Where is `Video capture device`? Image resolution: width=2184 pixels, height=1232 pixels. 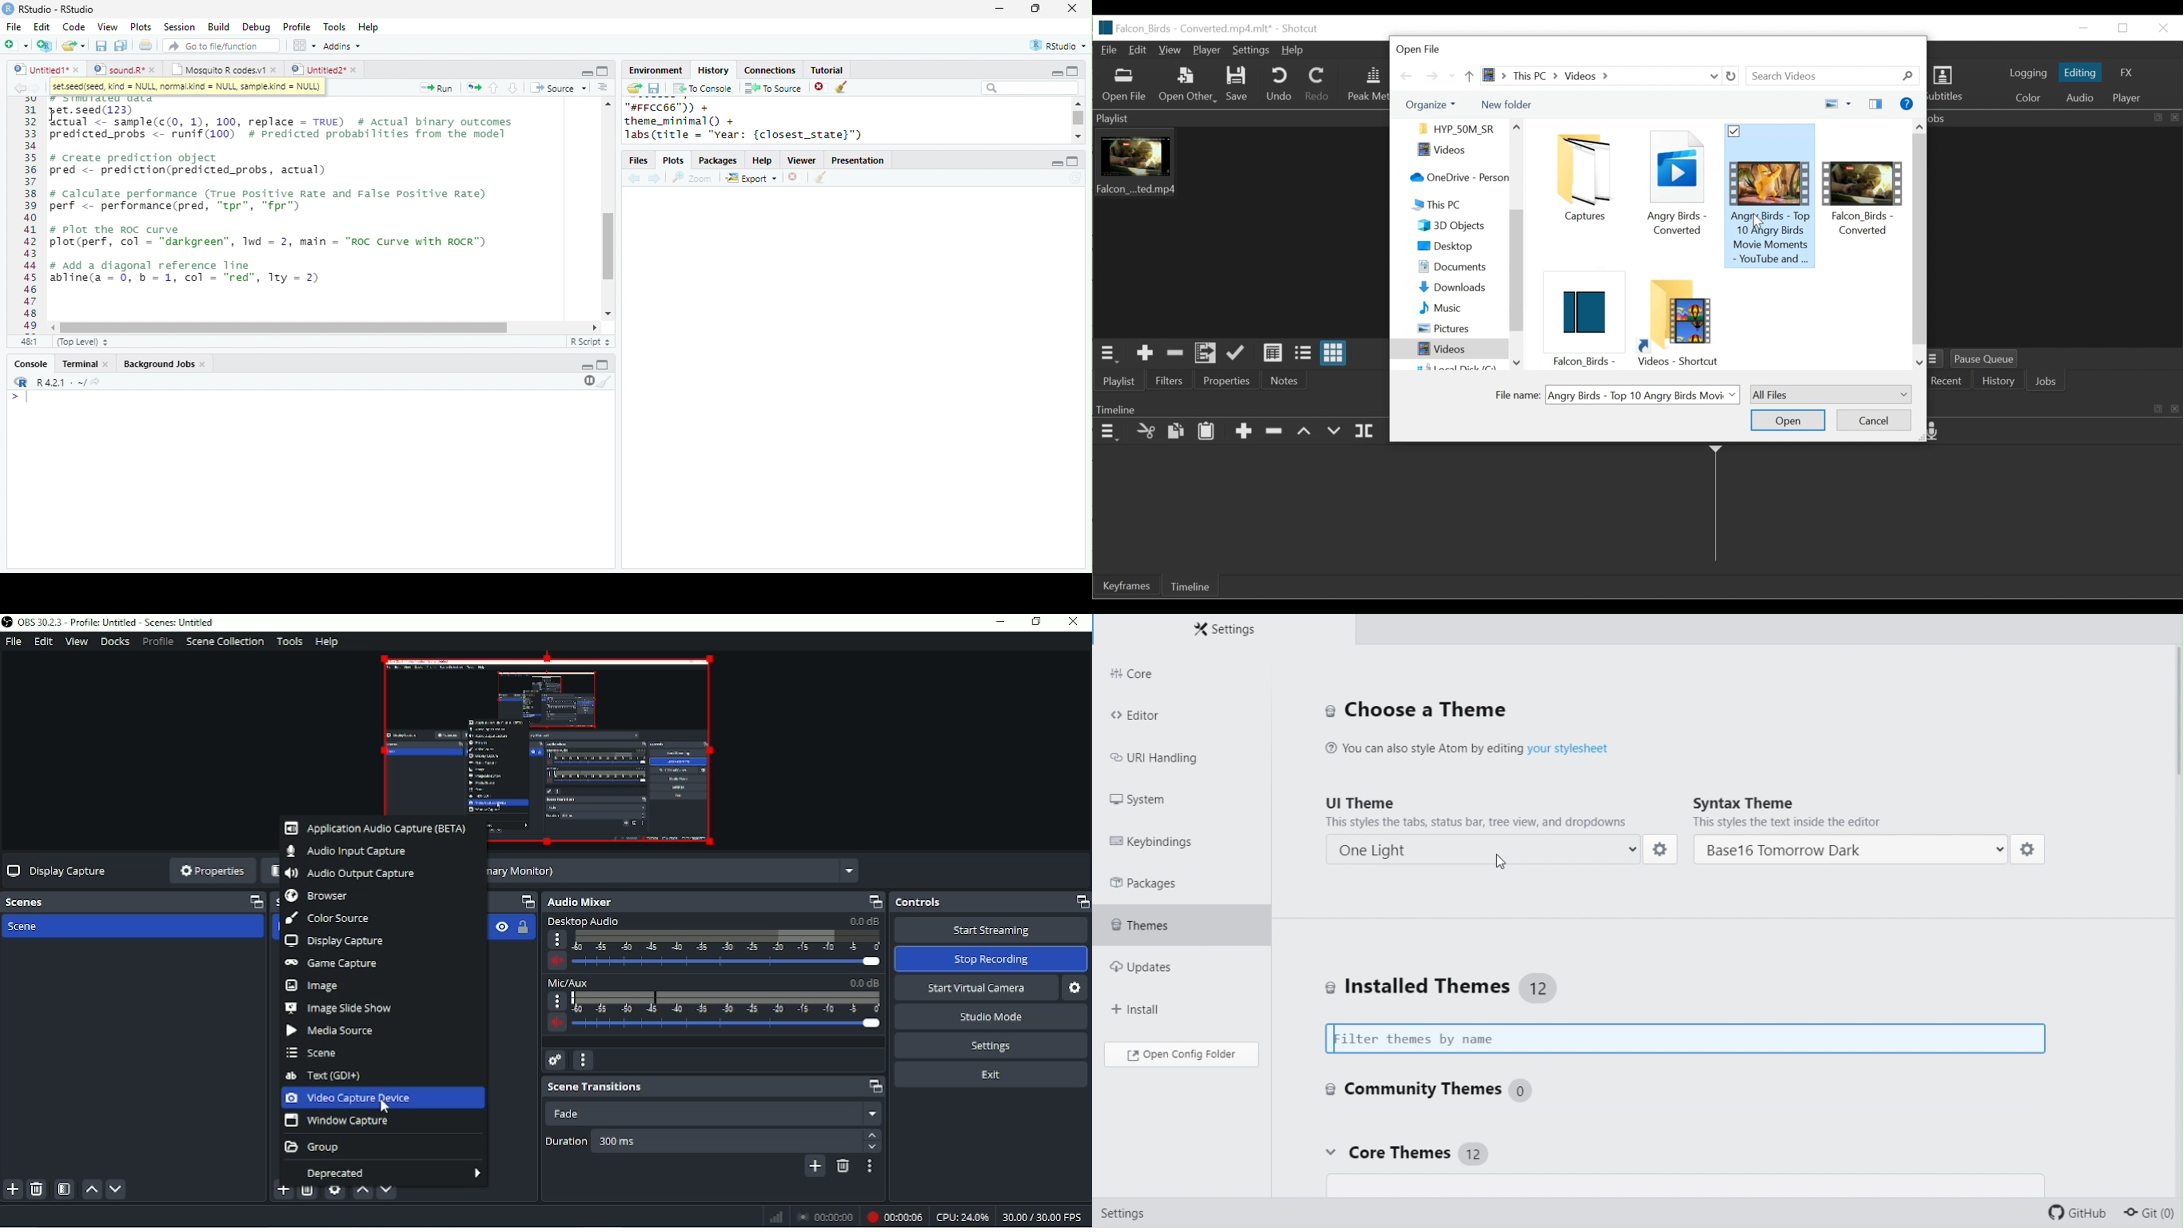
Video capture device is located at coordinates (382, 1098).